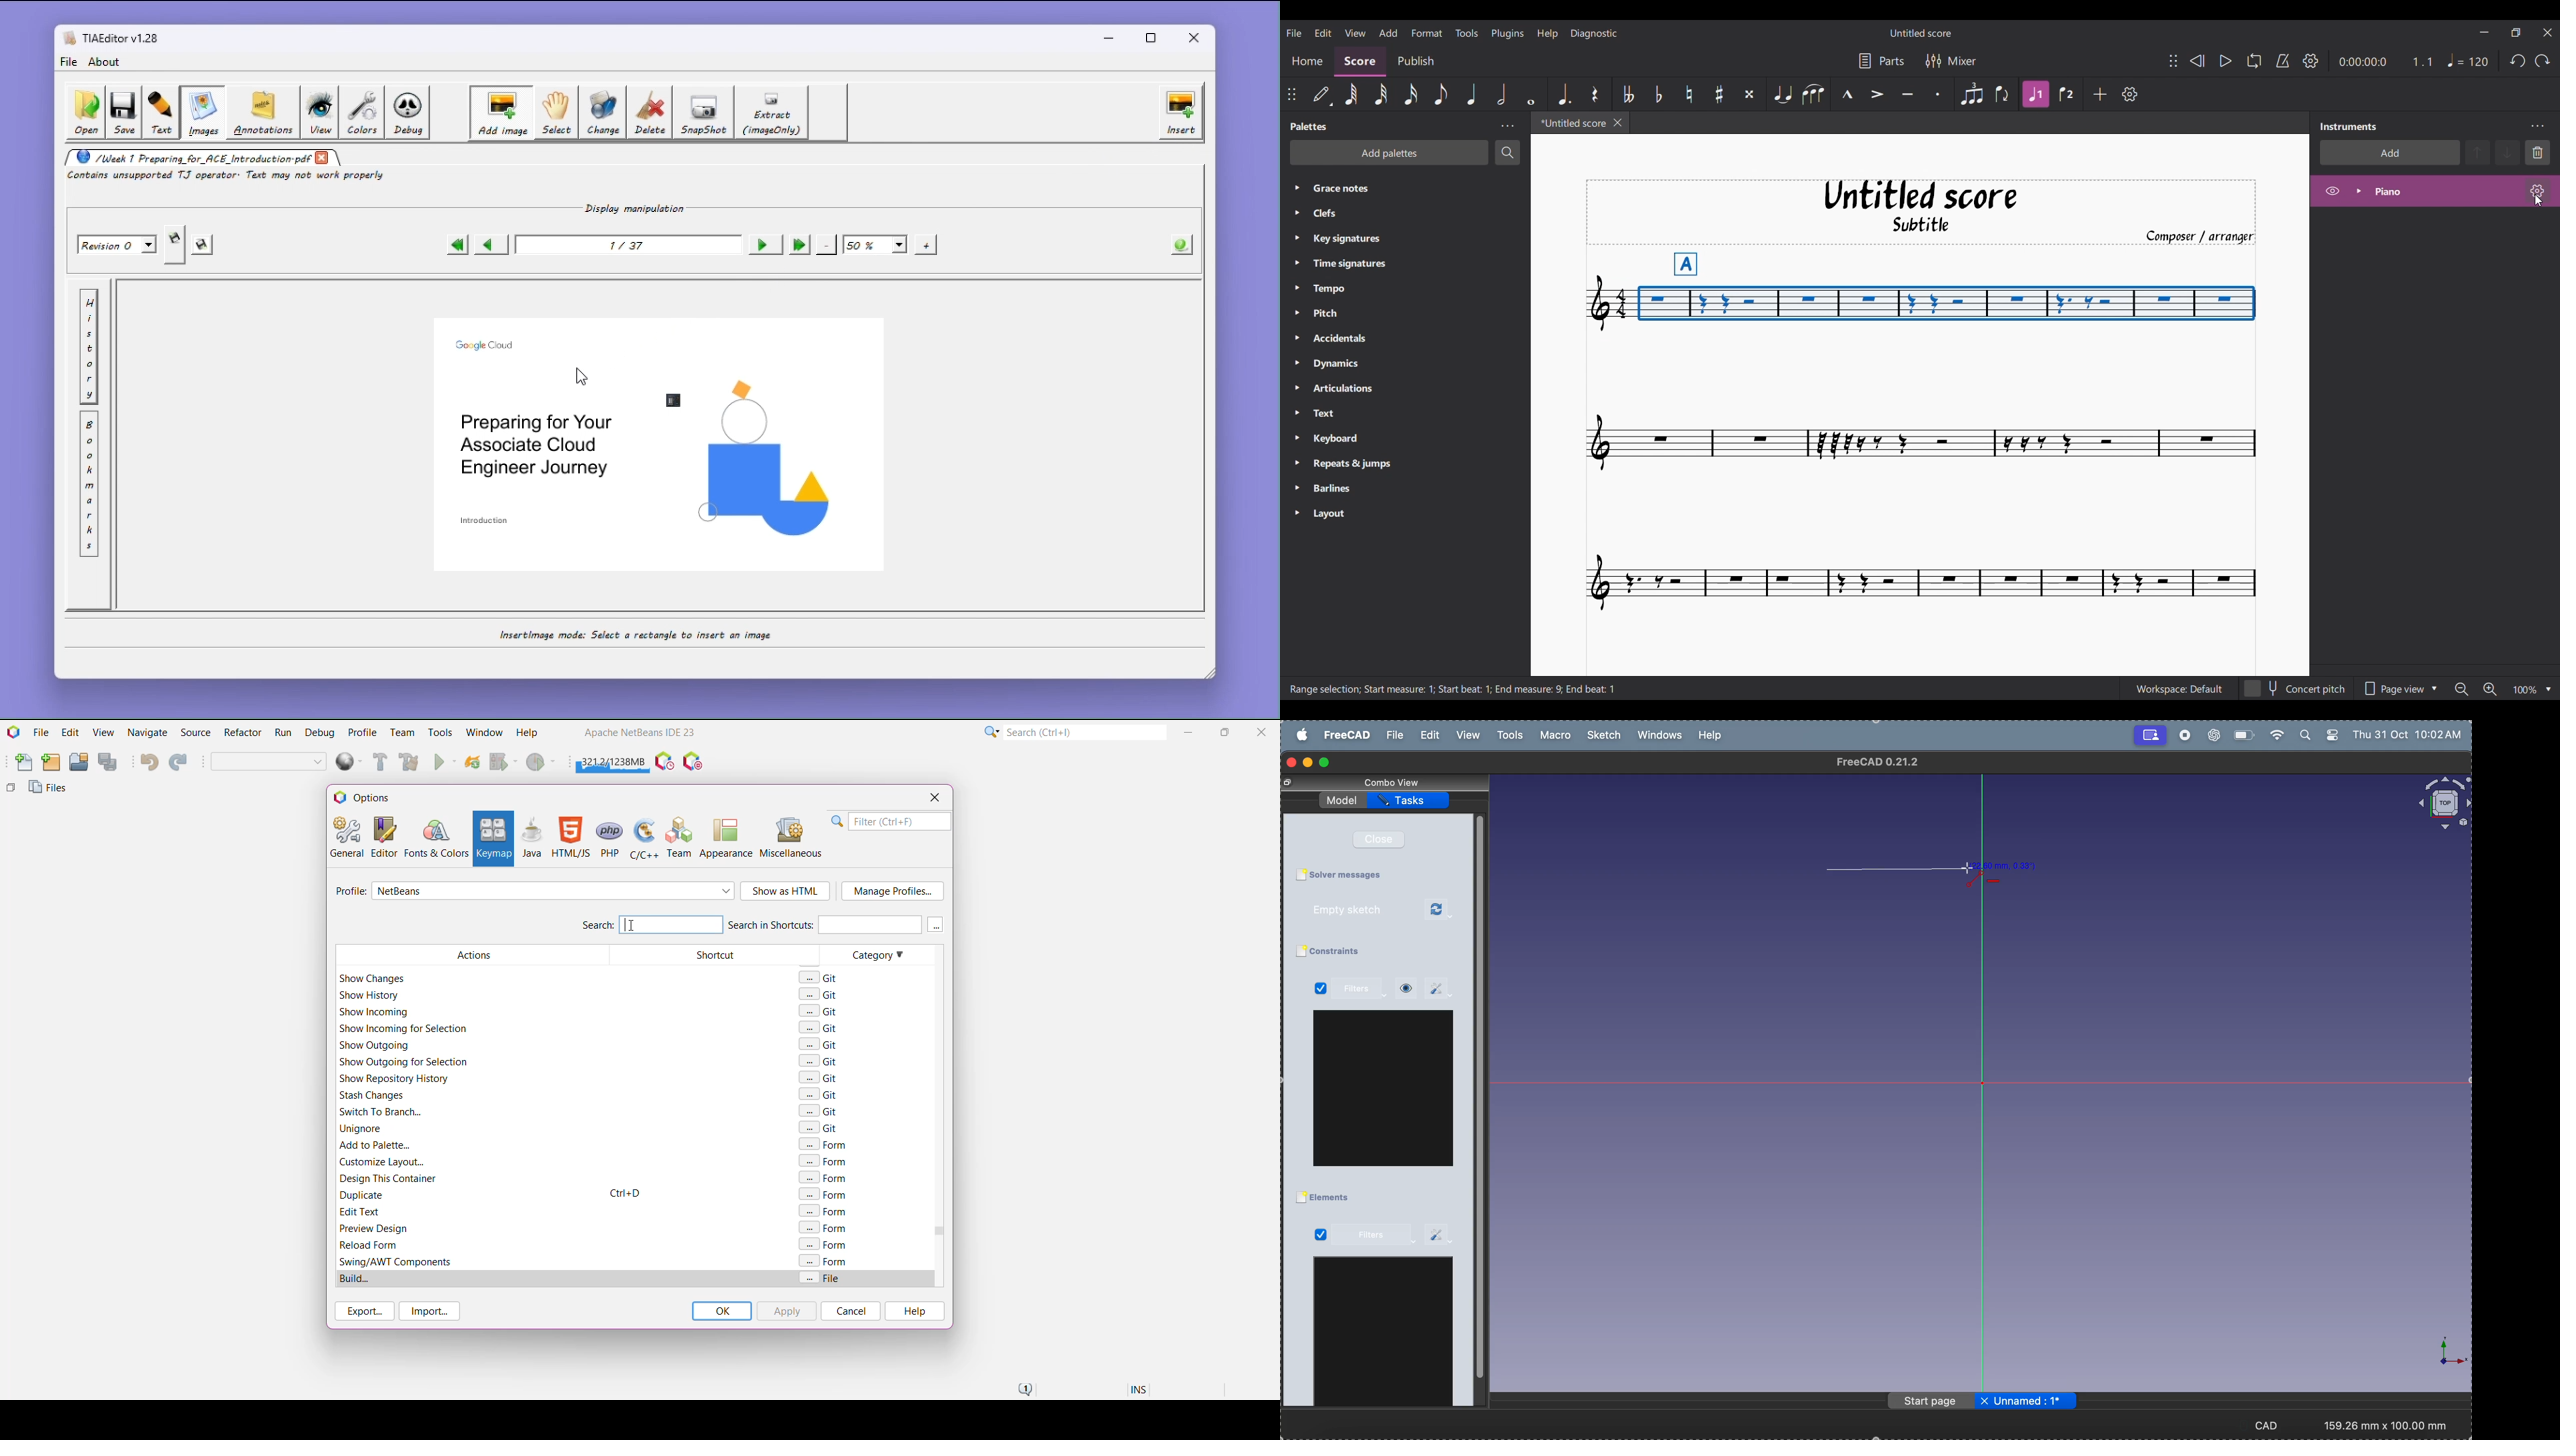  I want to click on Accidentals, so click(1359, 339).